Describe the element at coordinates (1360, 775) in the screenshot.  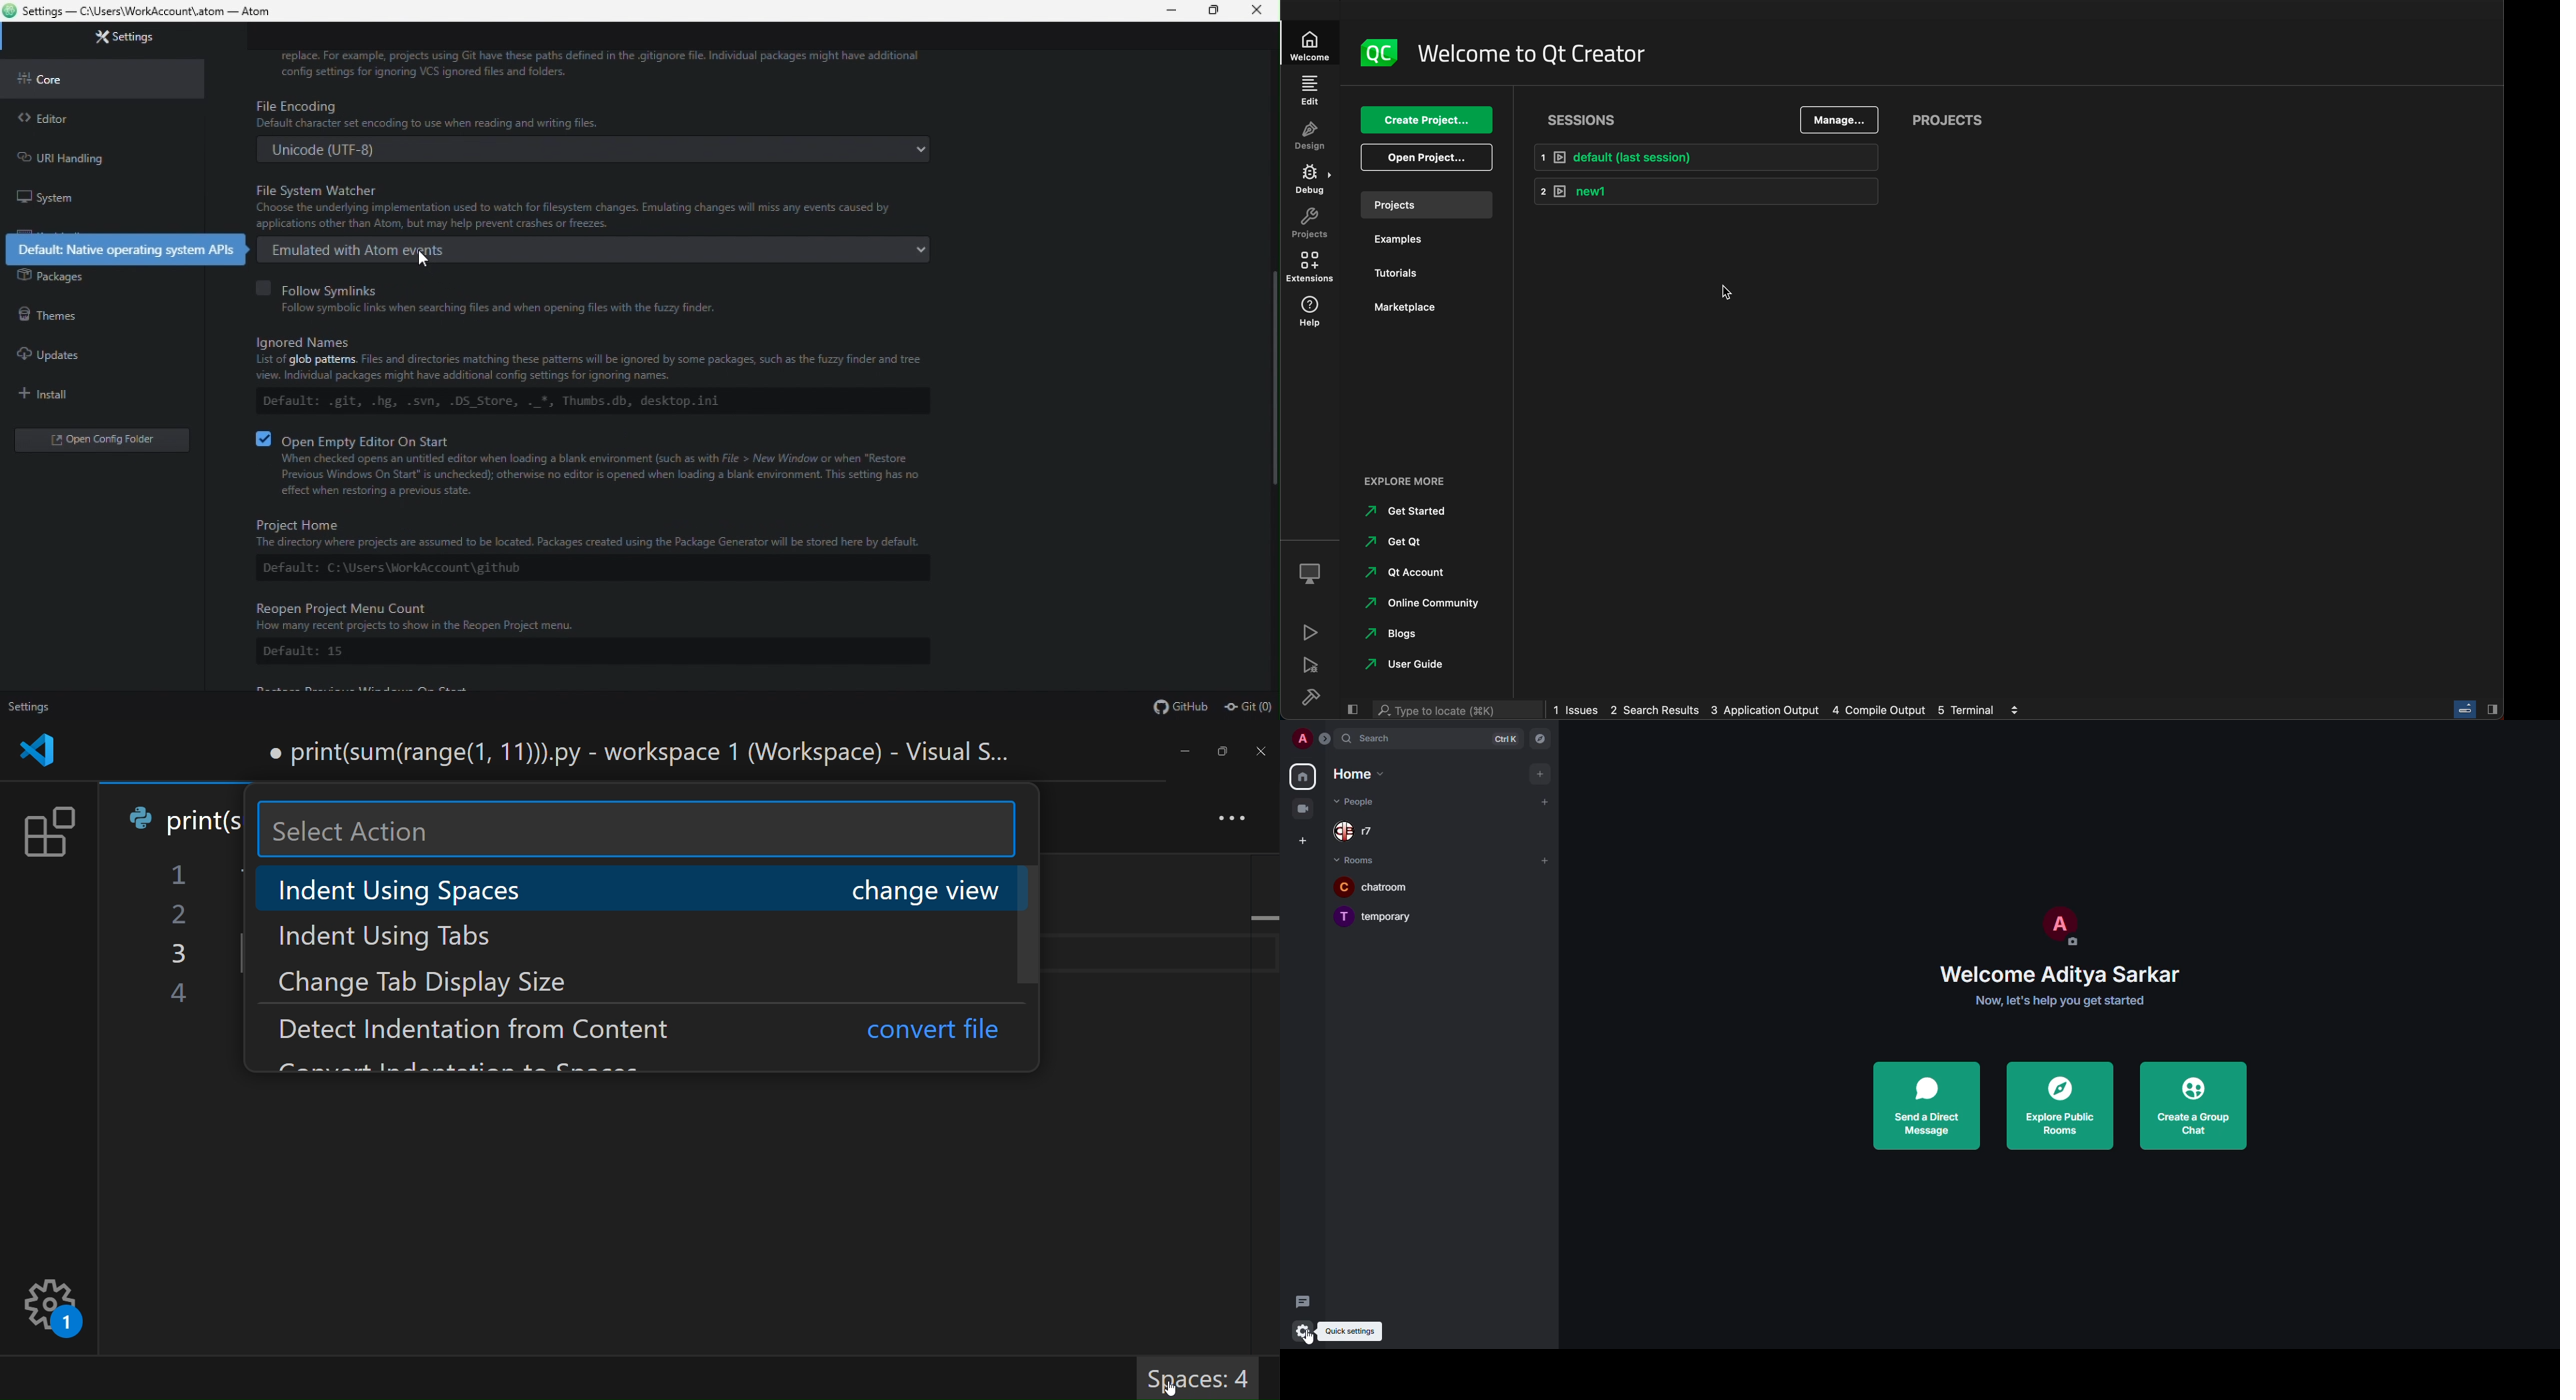
I see `home` at that location.